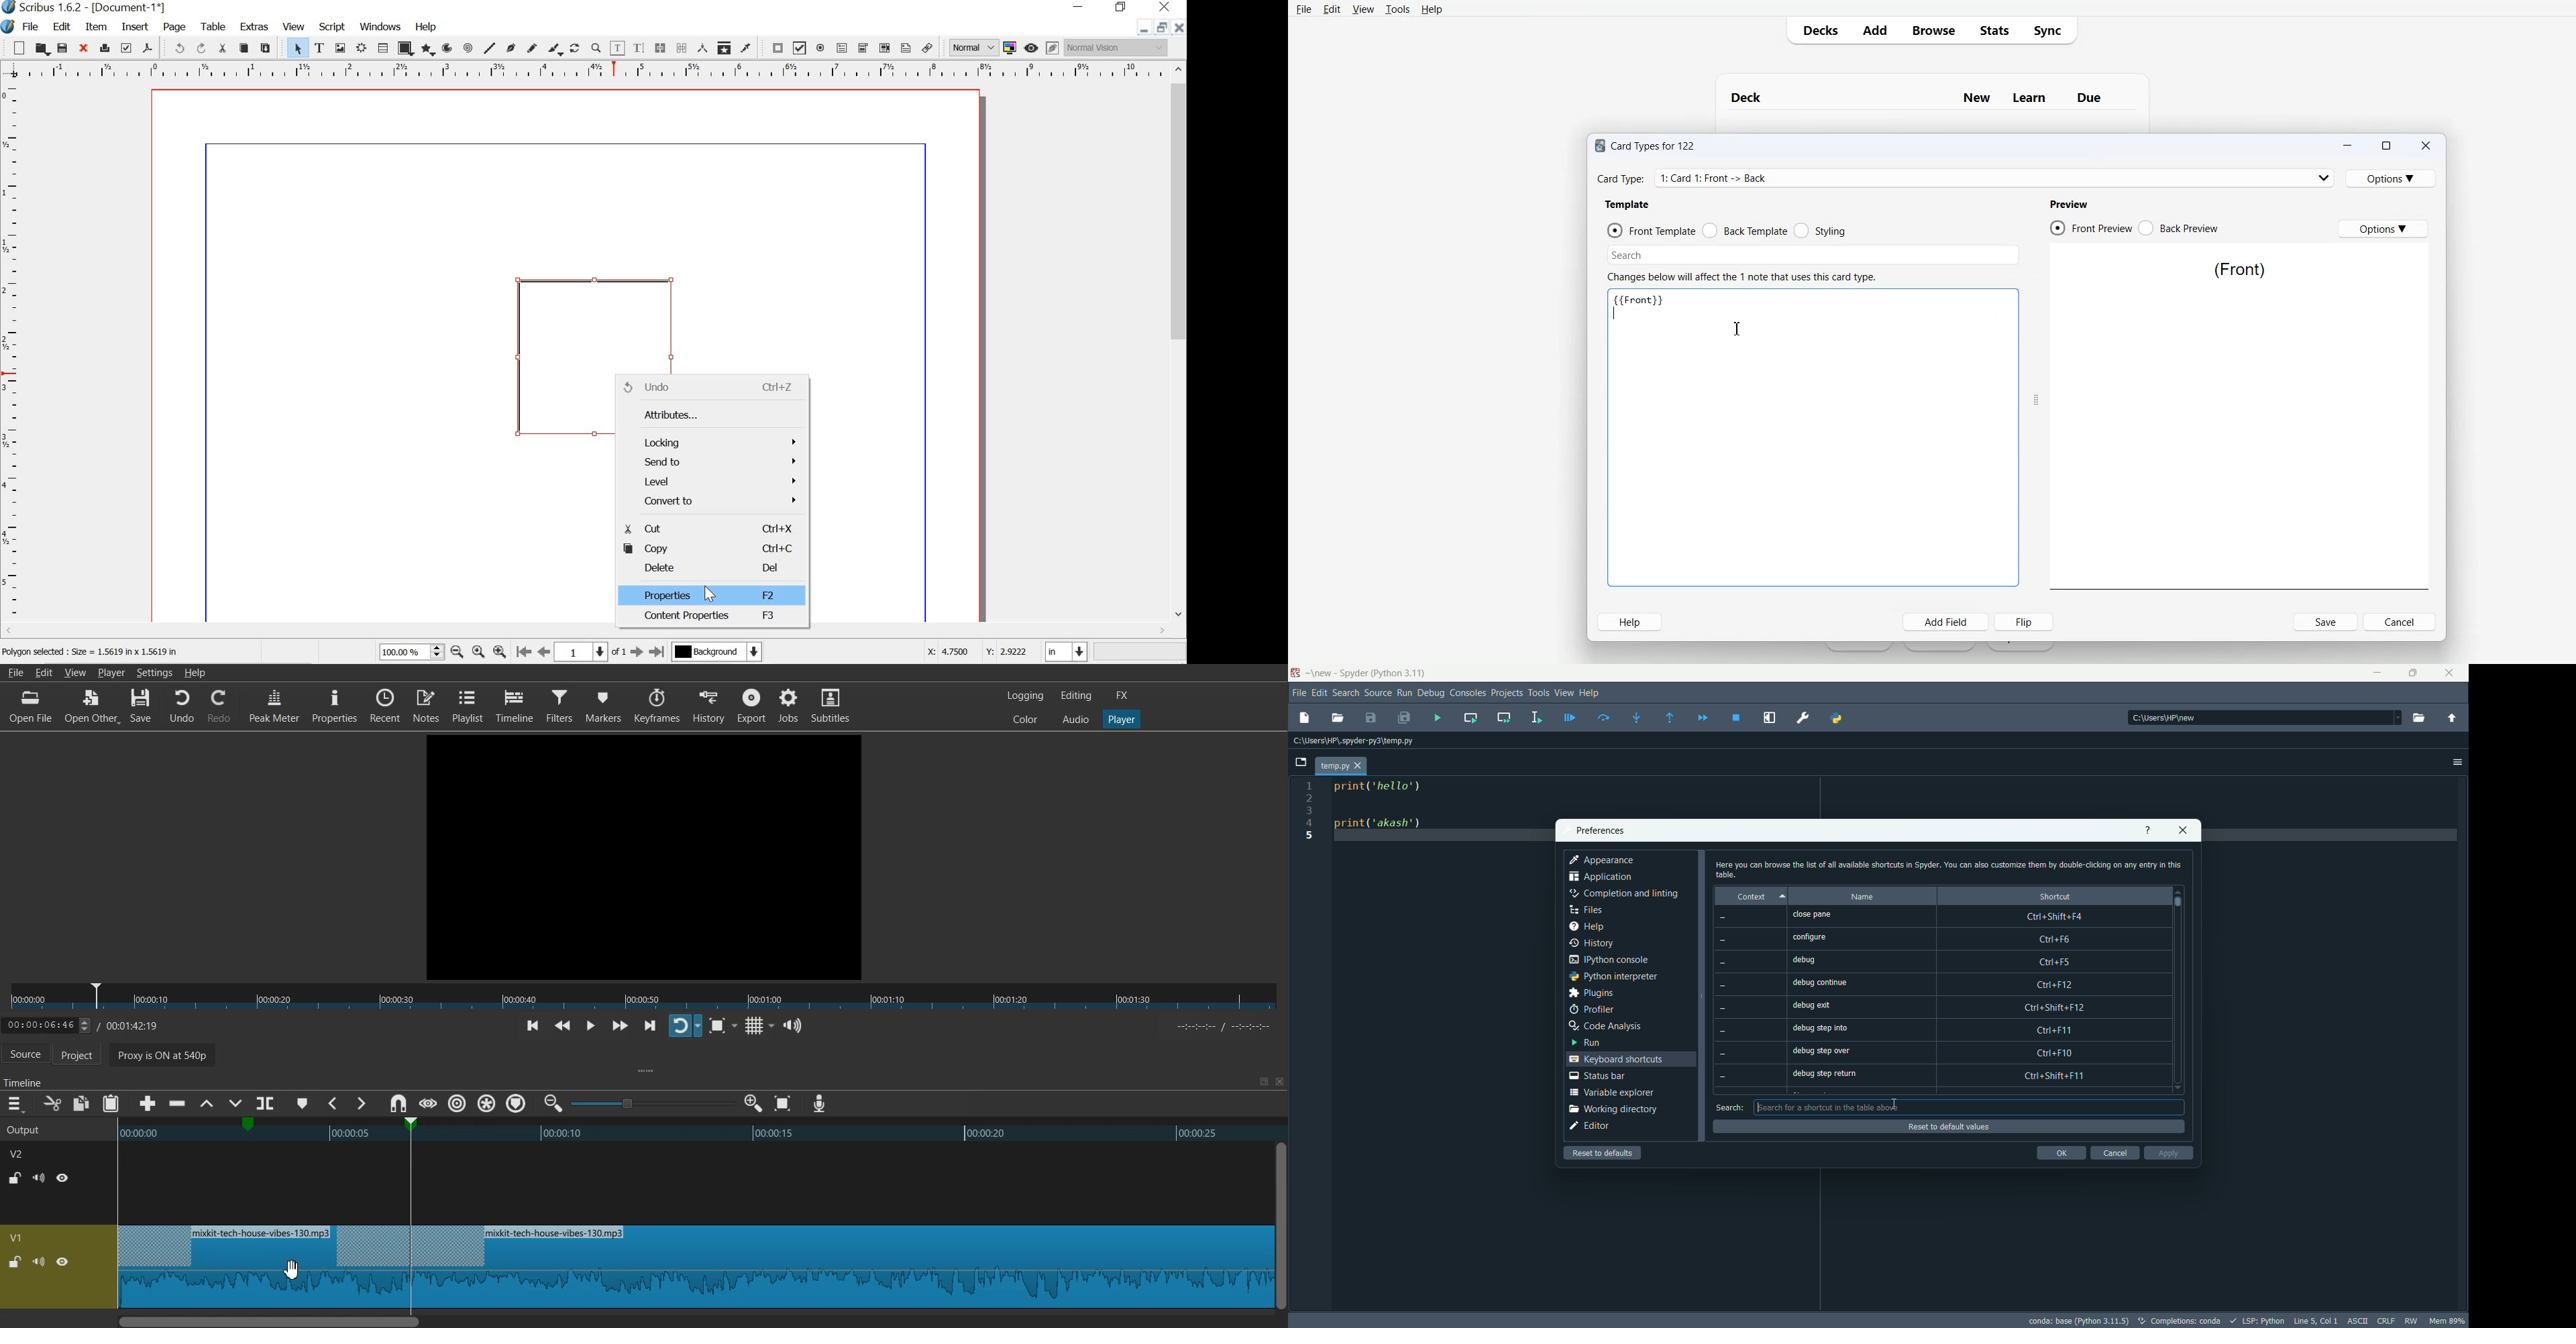 This screenshot has width=2576, height=1344. I want to click on run, so click(1589, 1043).